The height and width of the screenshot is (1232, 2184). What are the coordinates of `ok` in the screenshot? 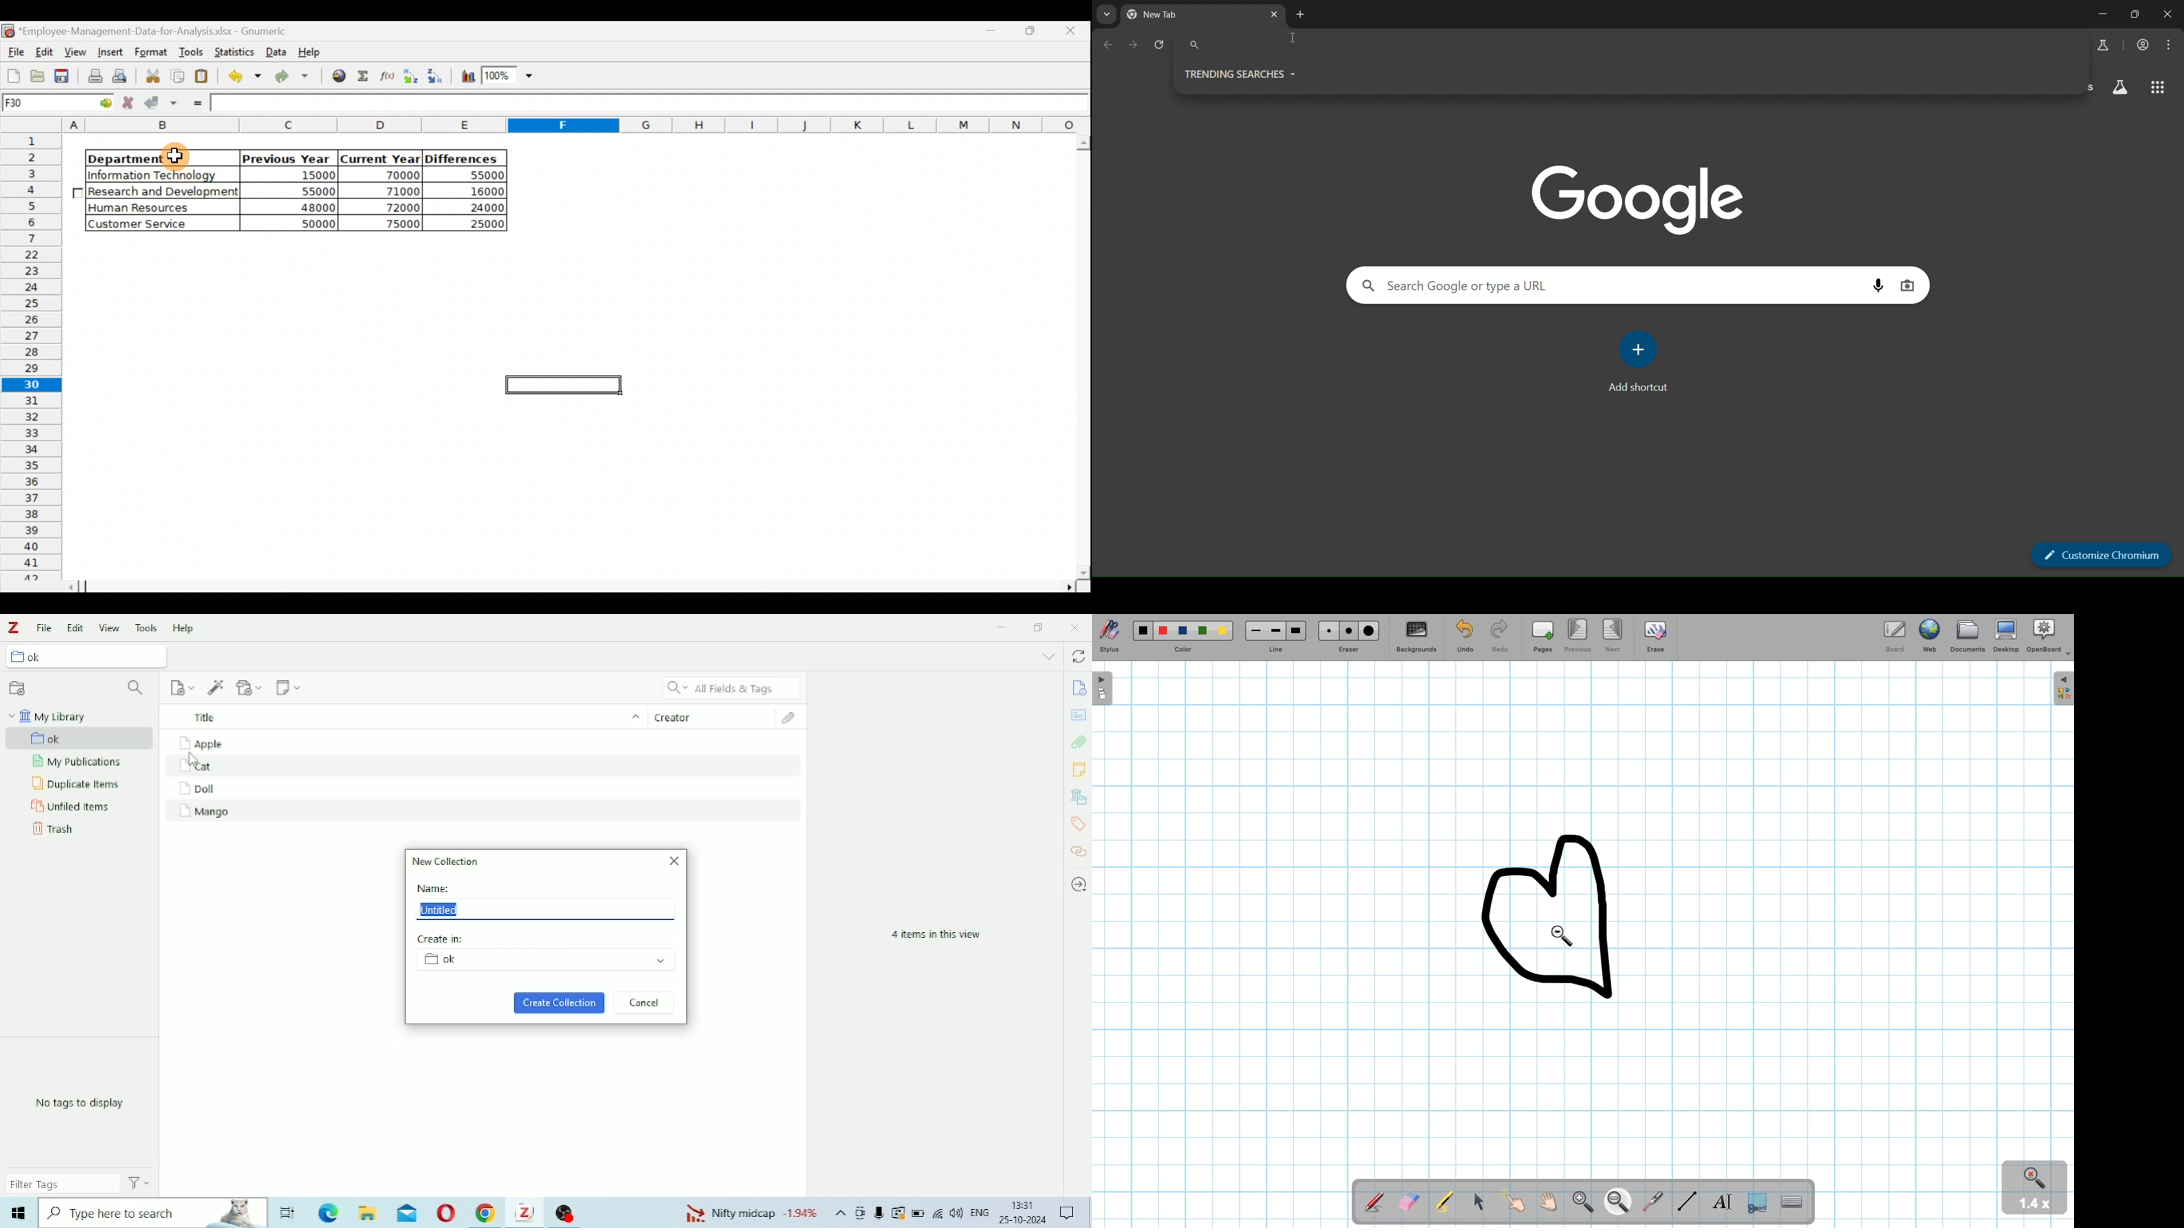 It's located at (87, 655).